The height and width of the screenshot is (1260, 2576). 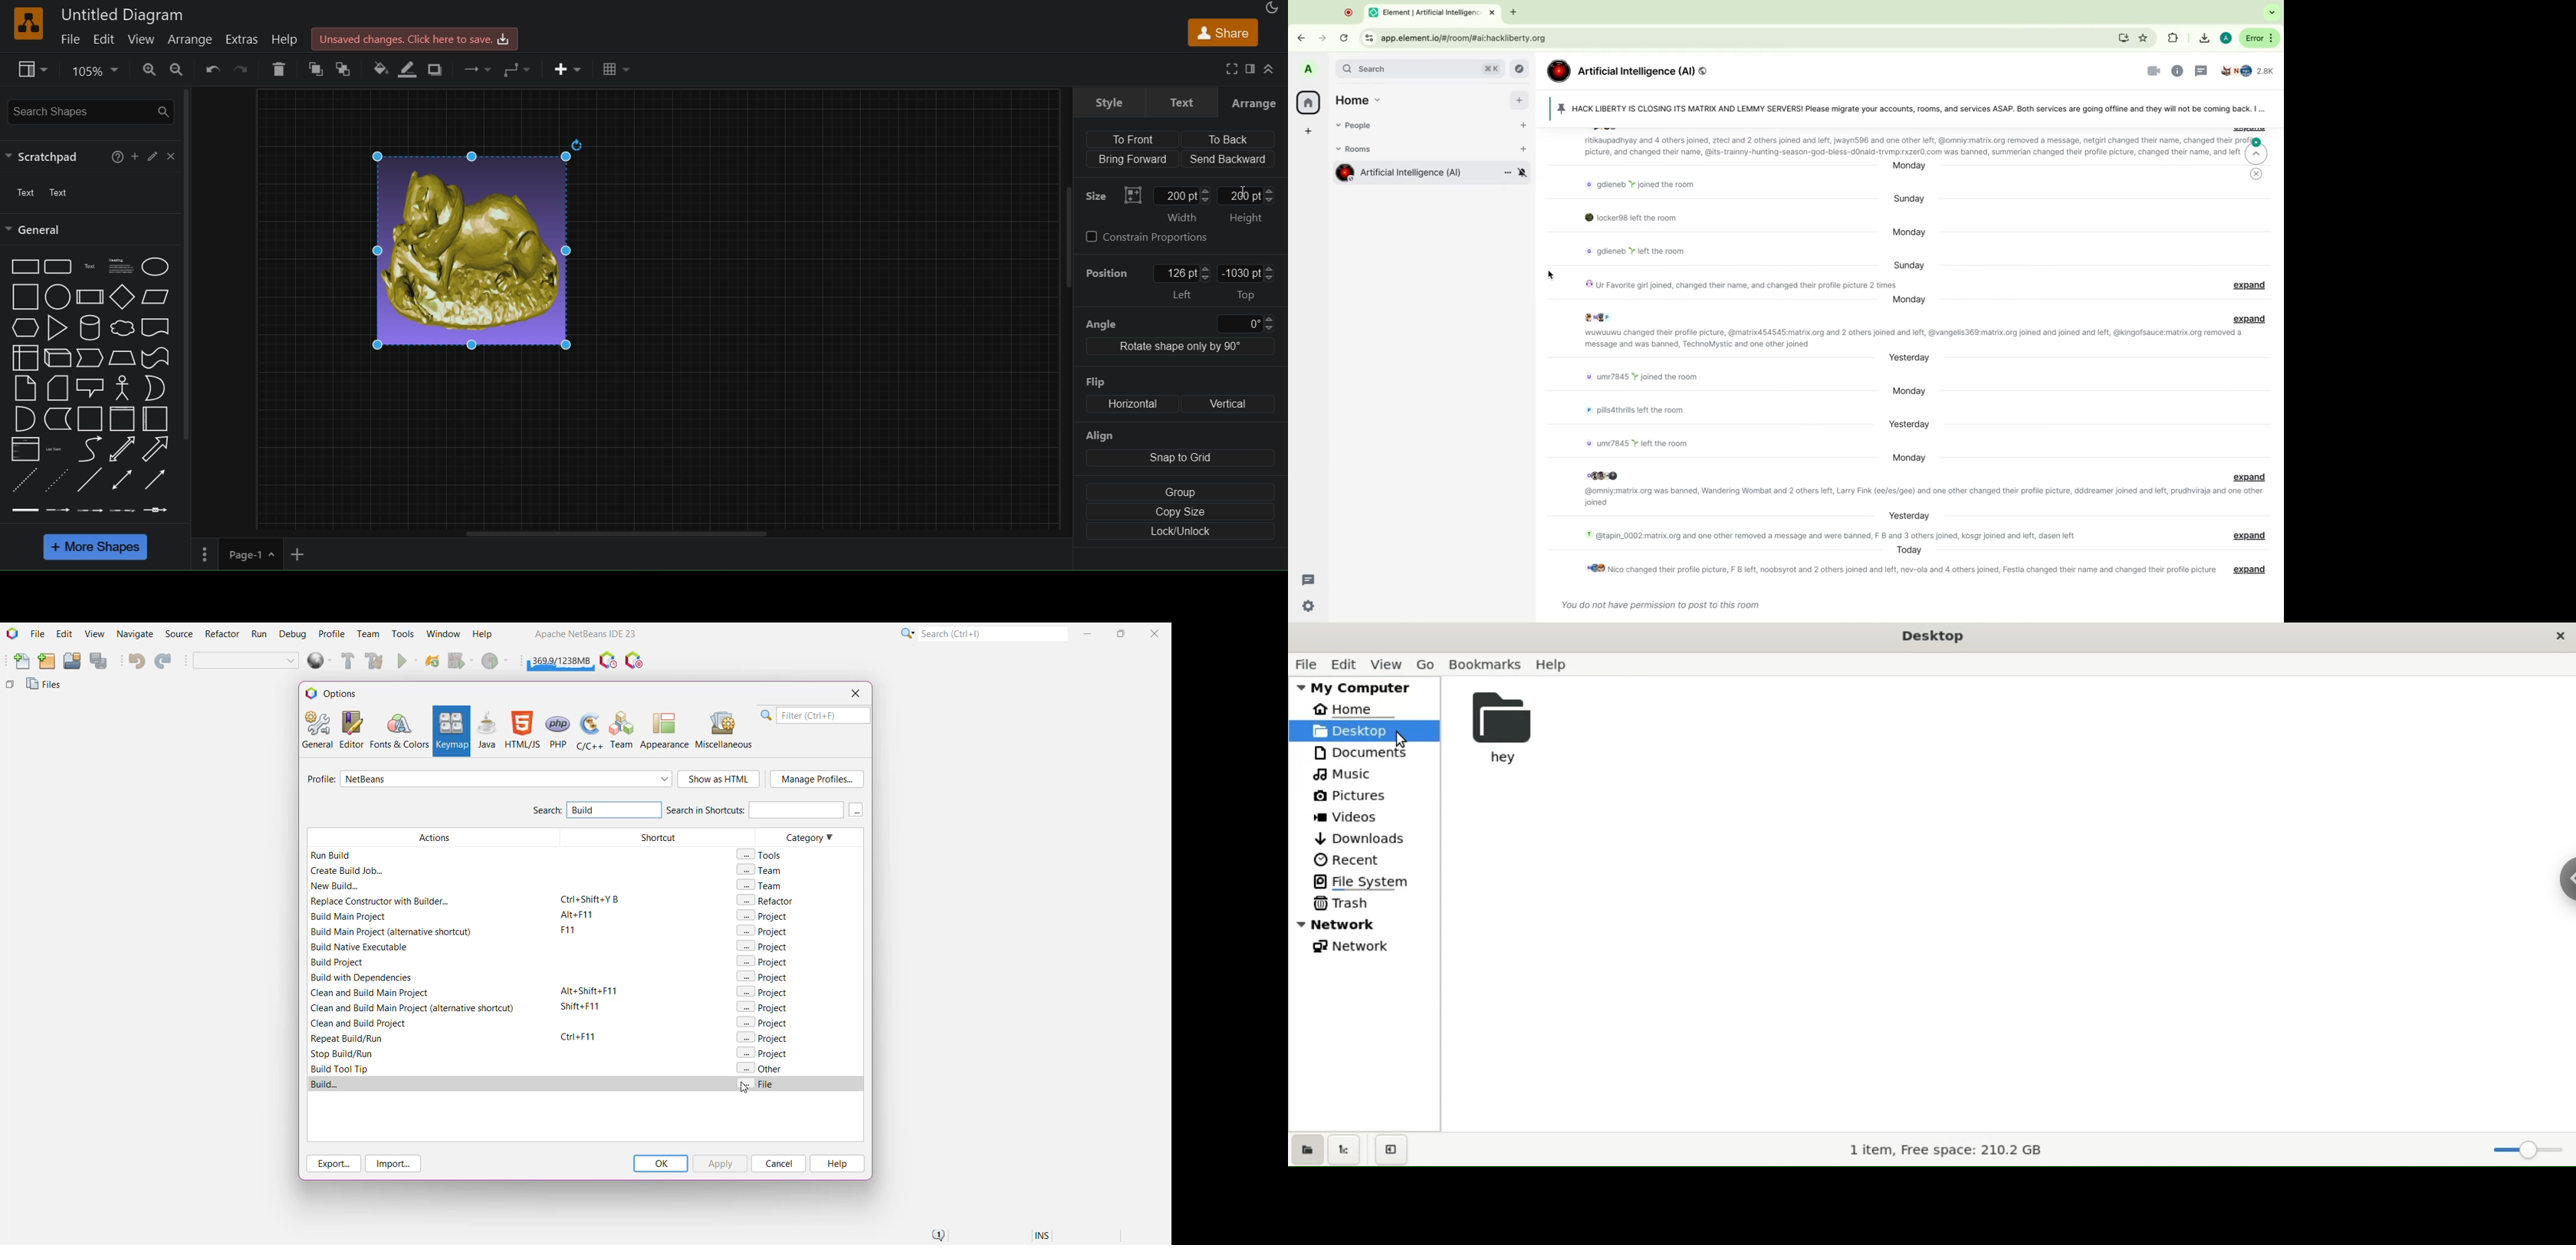 I want to click on flip: Horizontal, so click(x=1120, y=394).